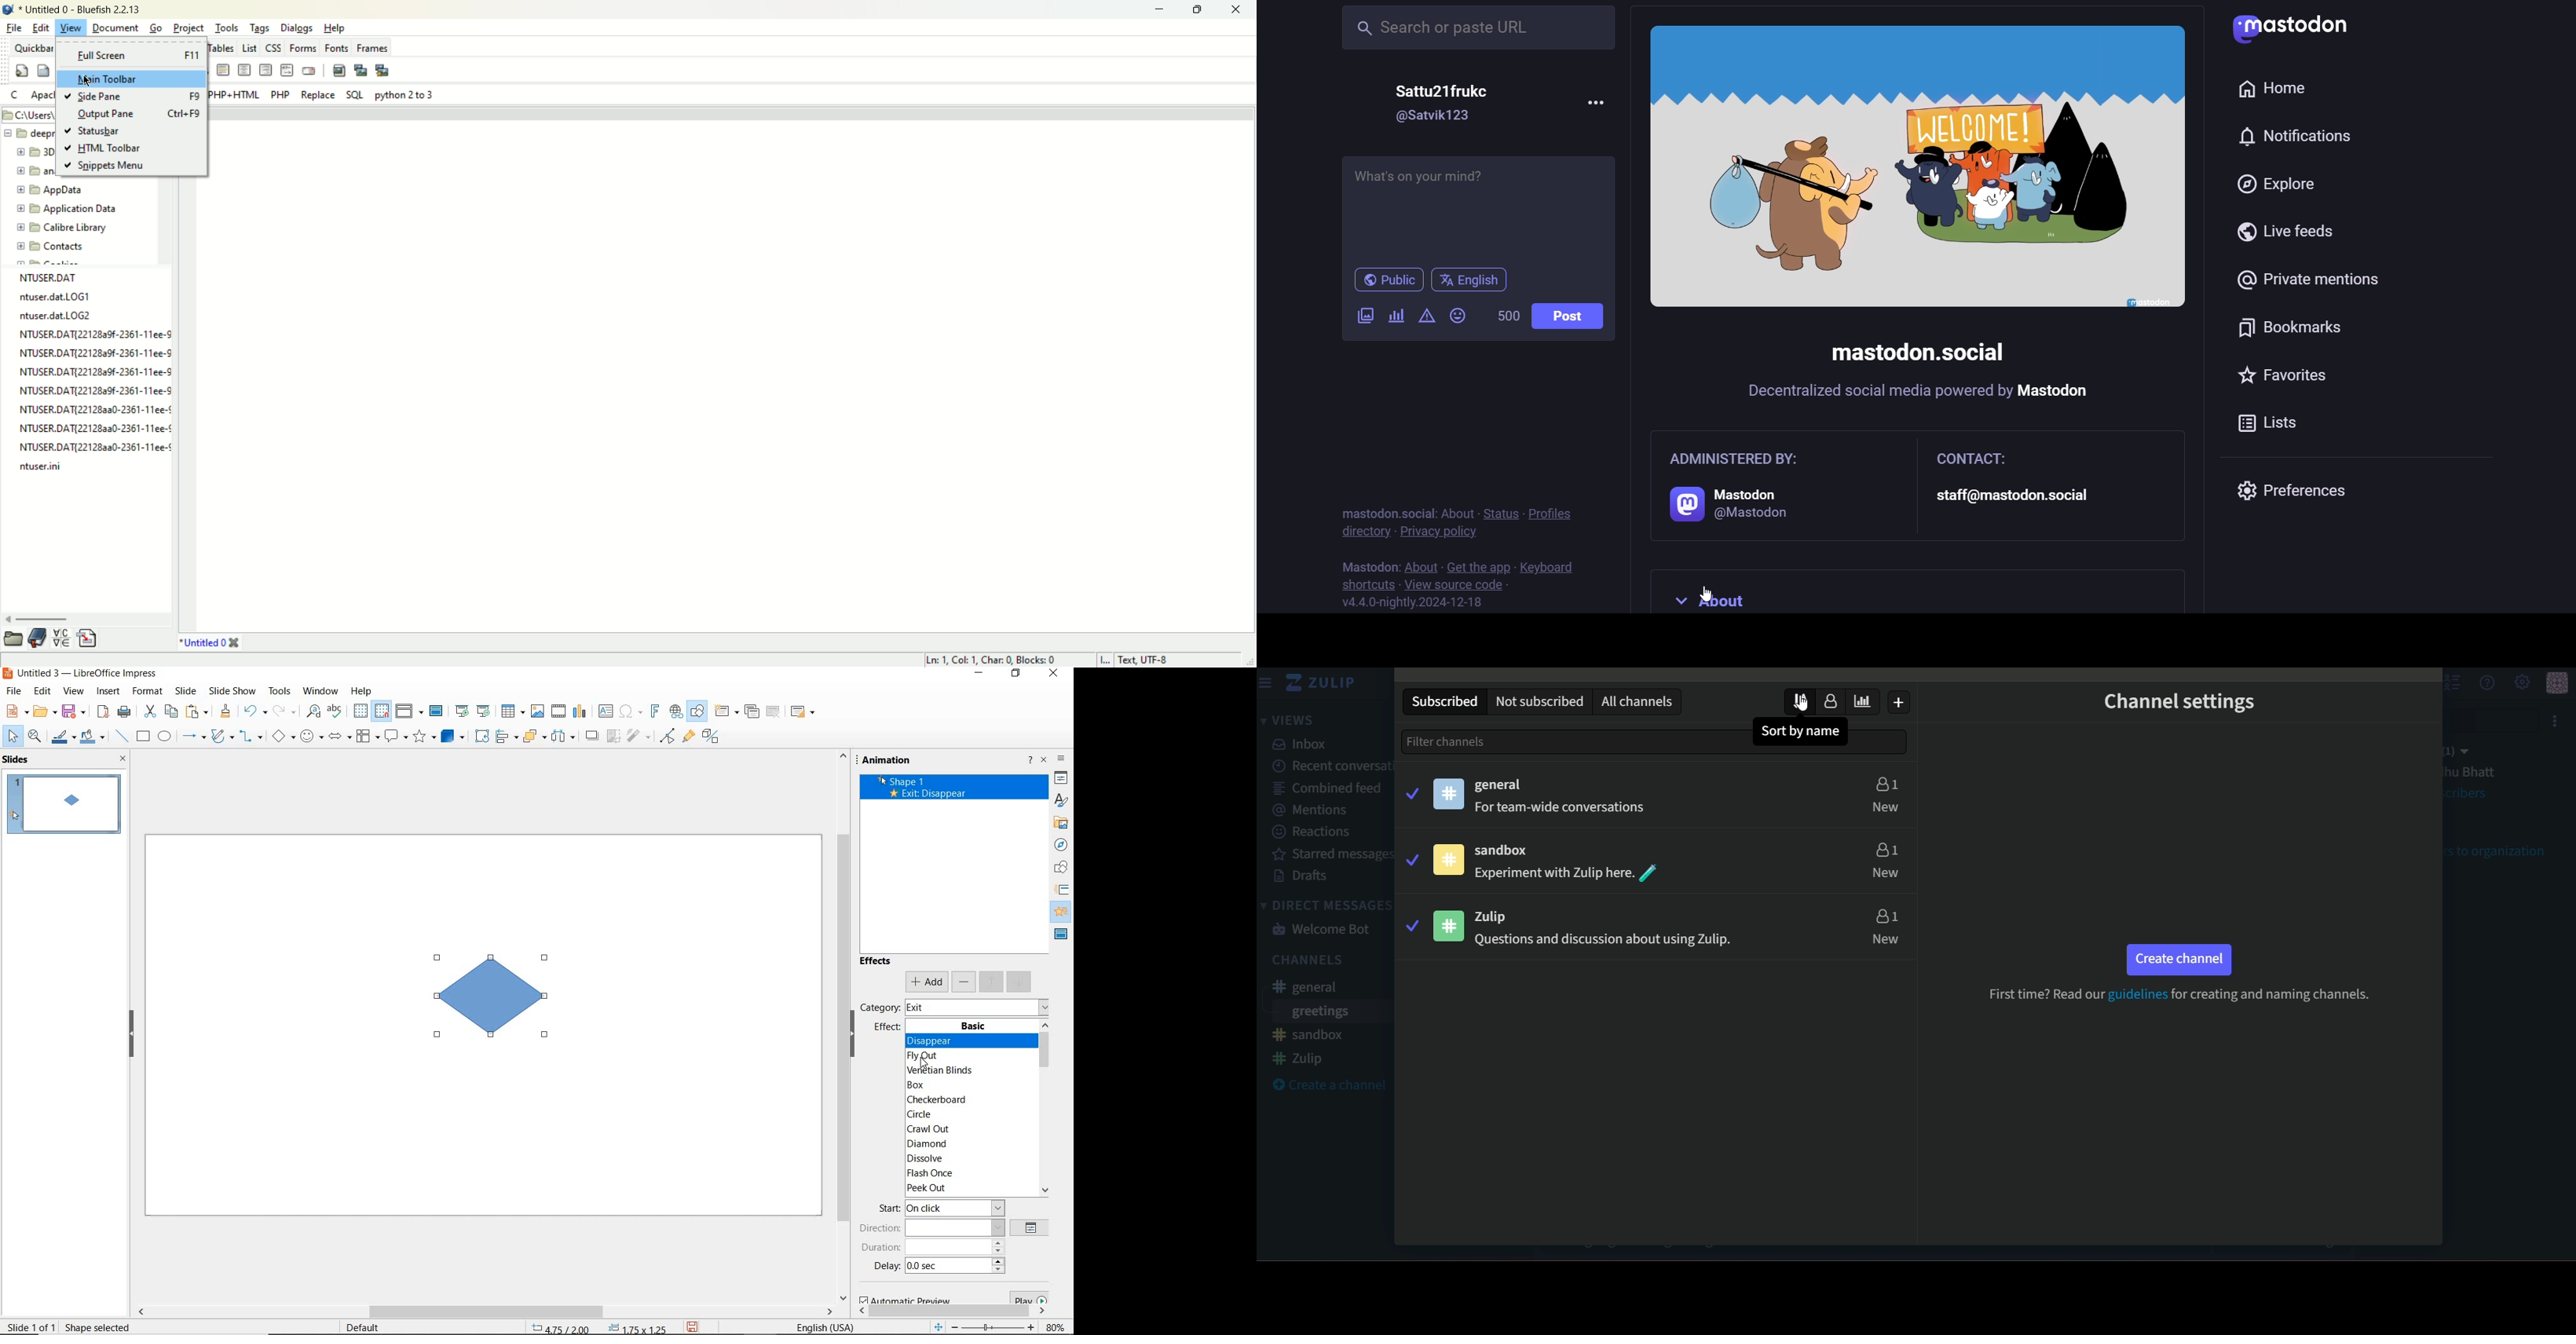  Describe the element at coordinates (1062, 845) in the screenshot. I see `navigator` at that location.